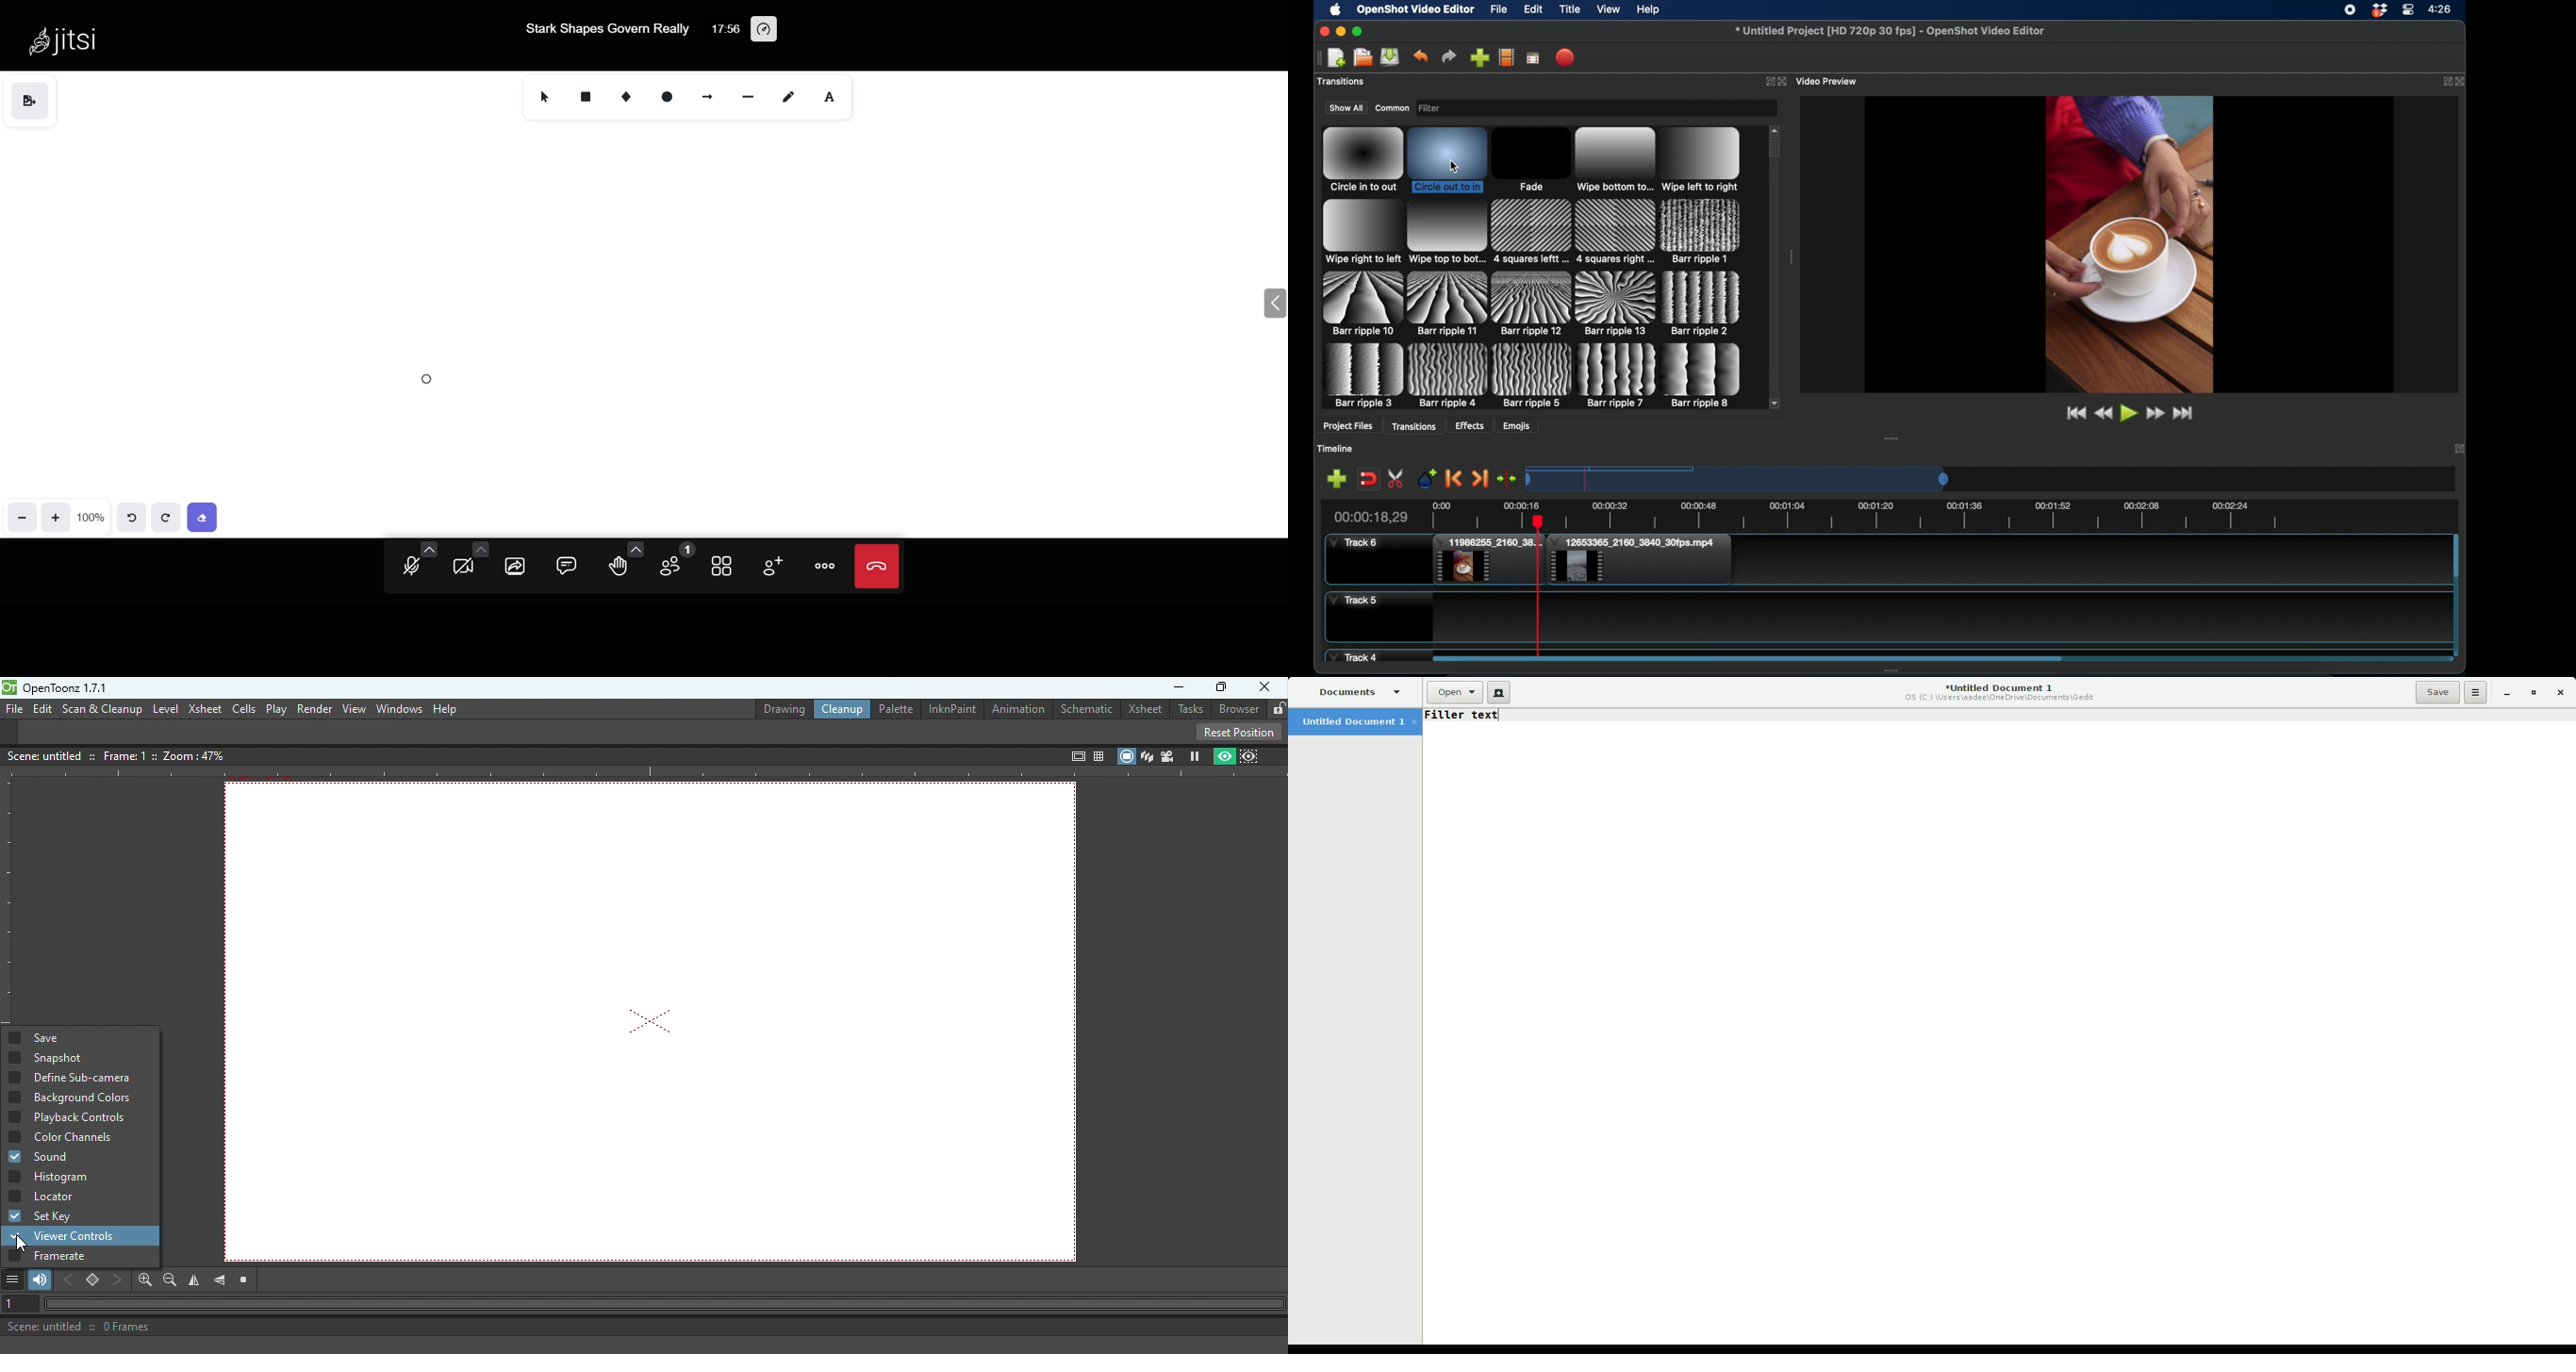 The height and width of the screenshot is (1372, 2576). What do you see at coordinates (43, 1283) in the screenshot?
I see `Soundtrack` at bounding box center [43, 1283].